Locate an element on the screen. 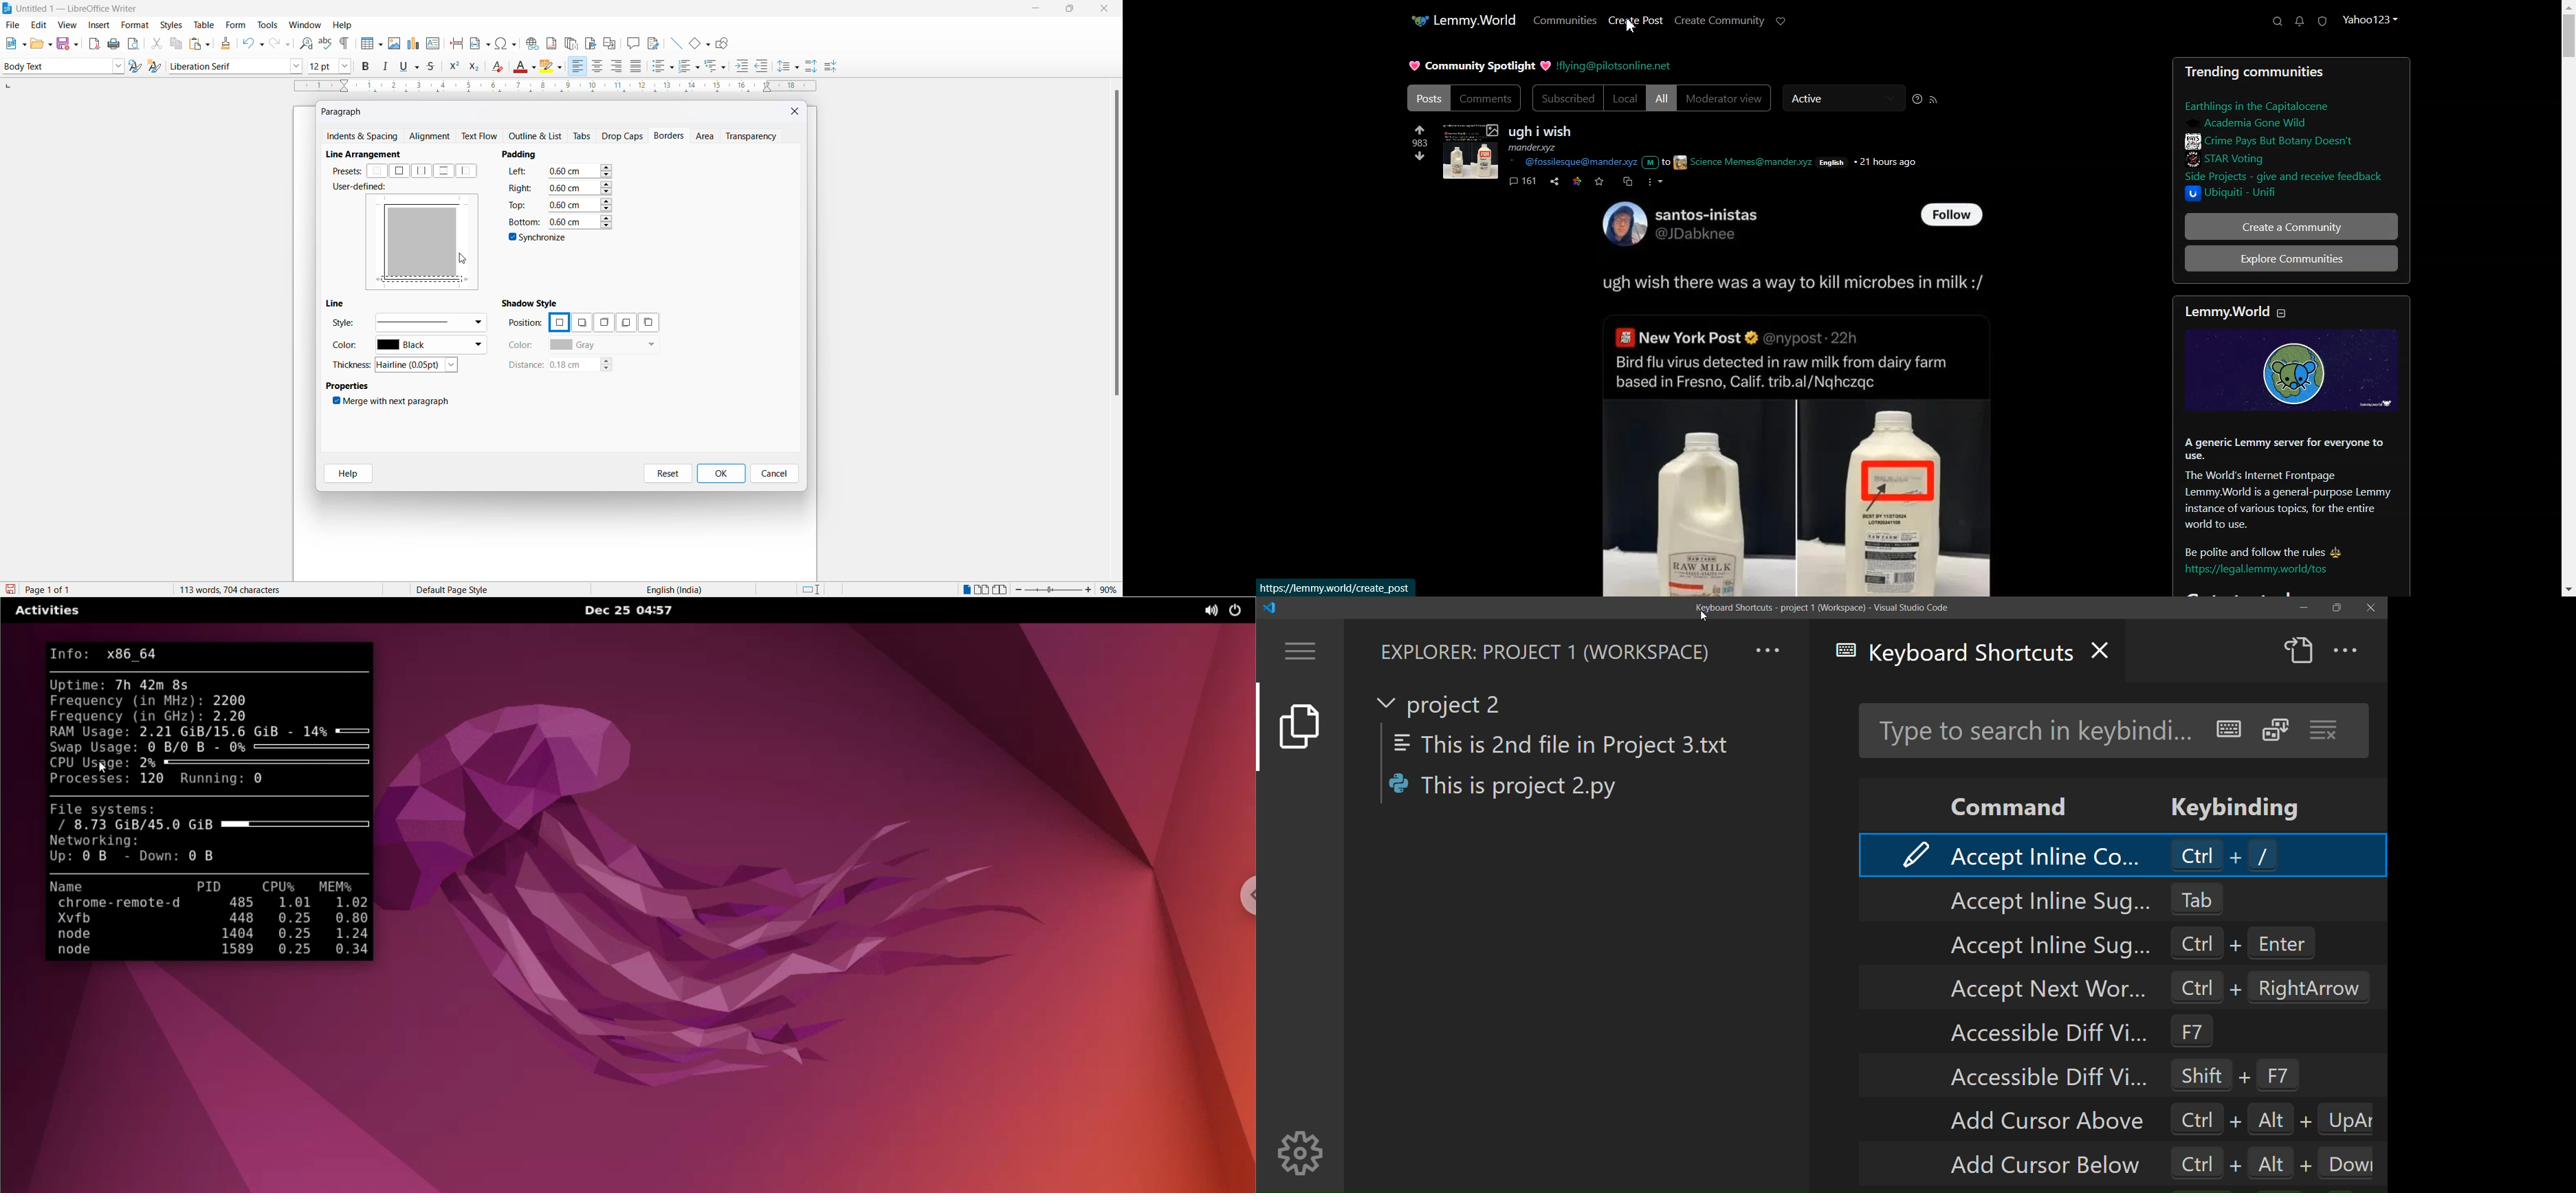 The image size is (2576, 1204). Home Page is located at coordinates (1463, 21).